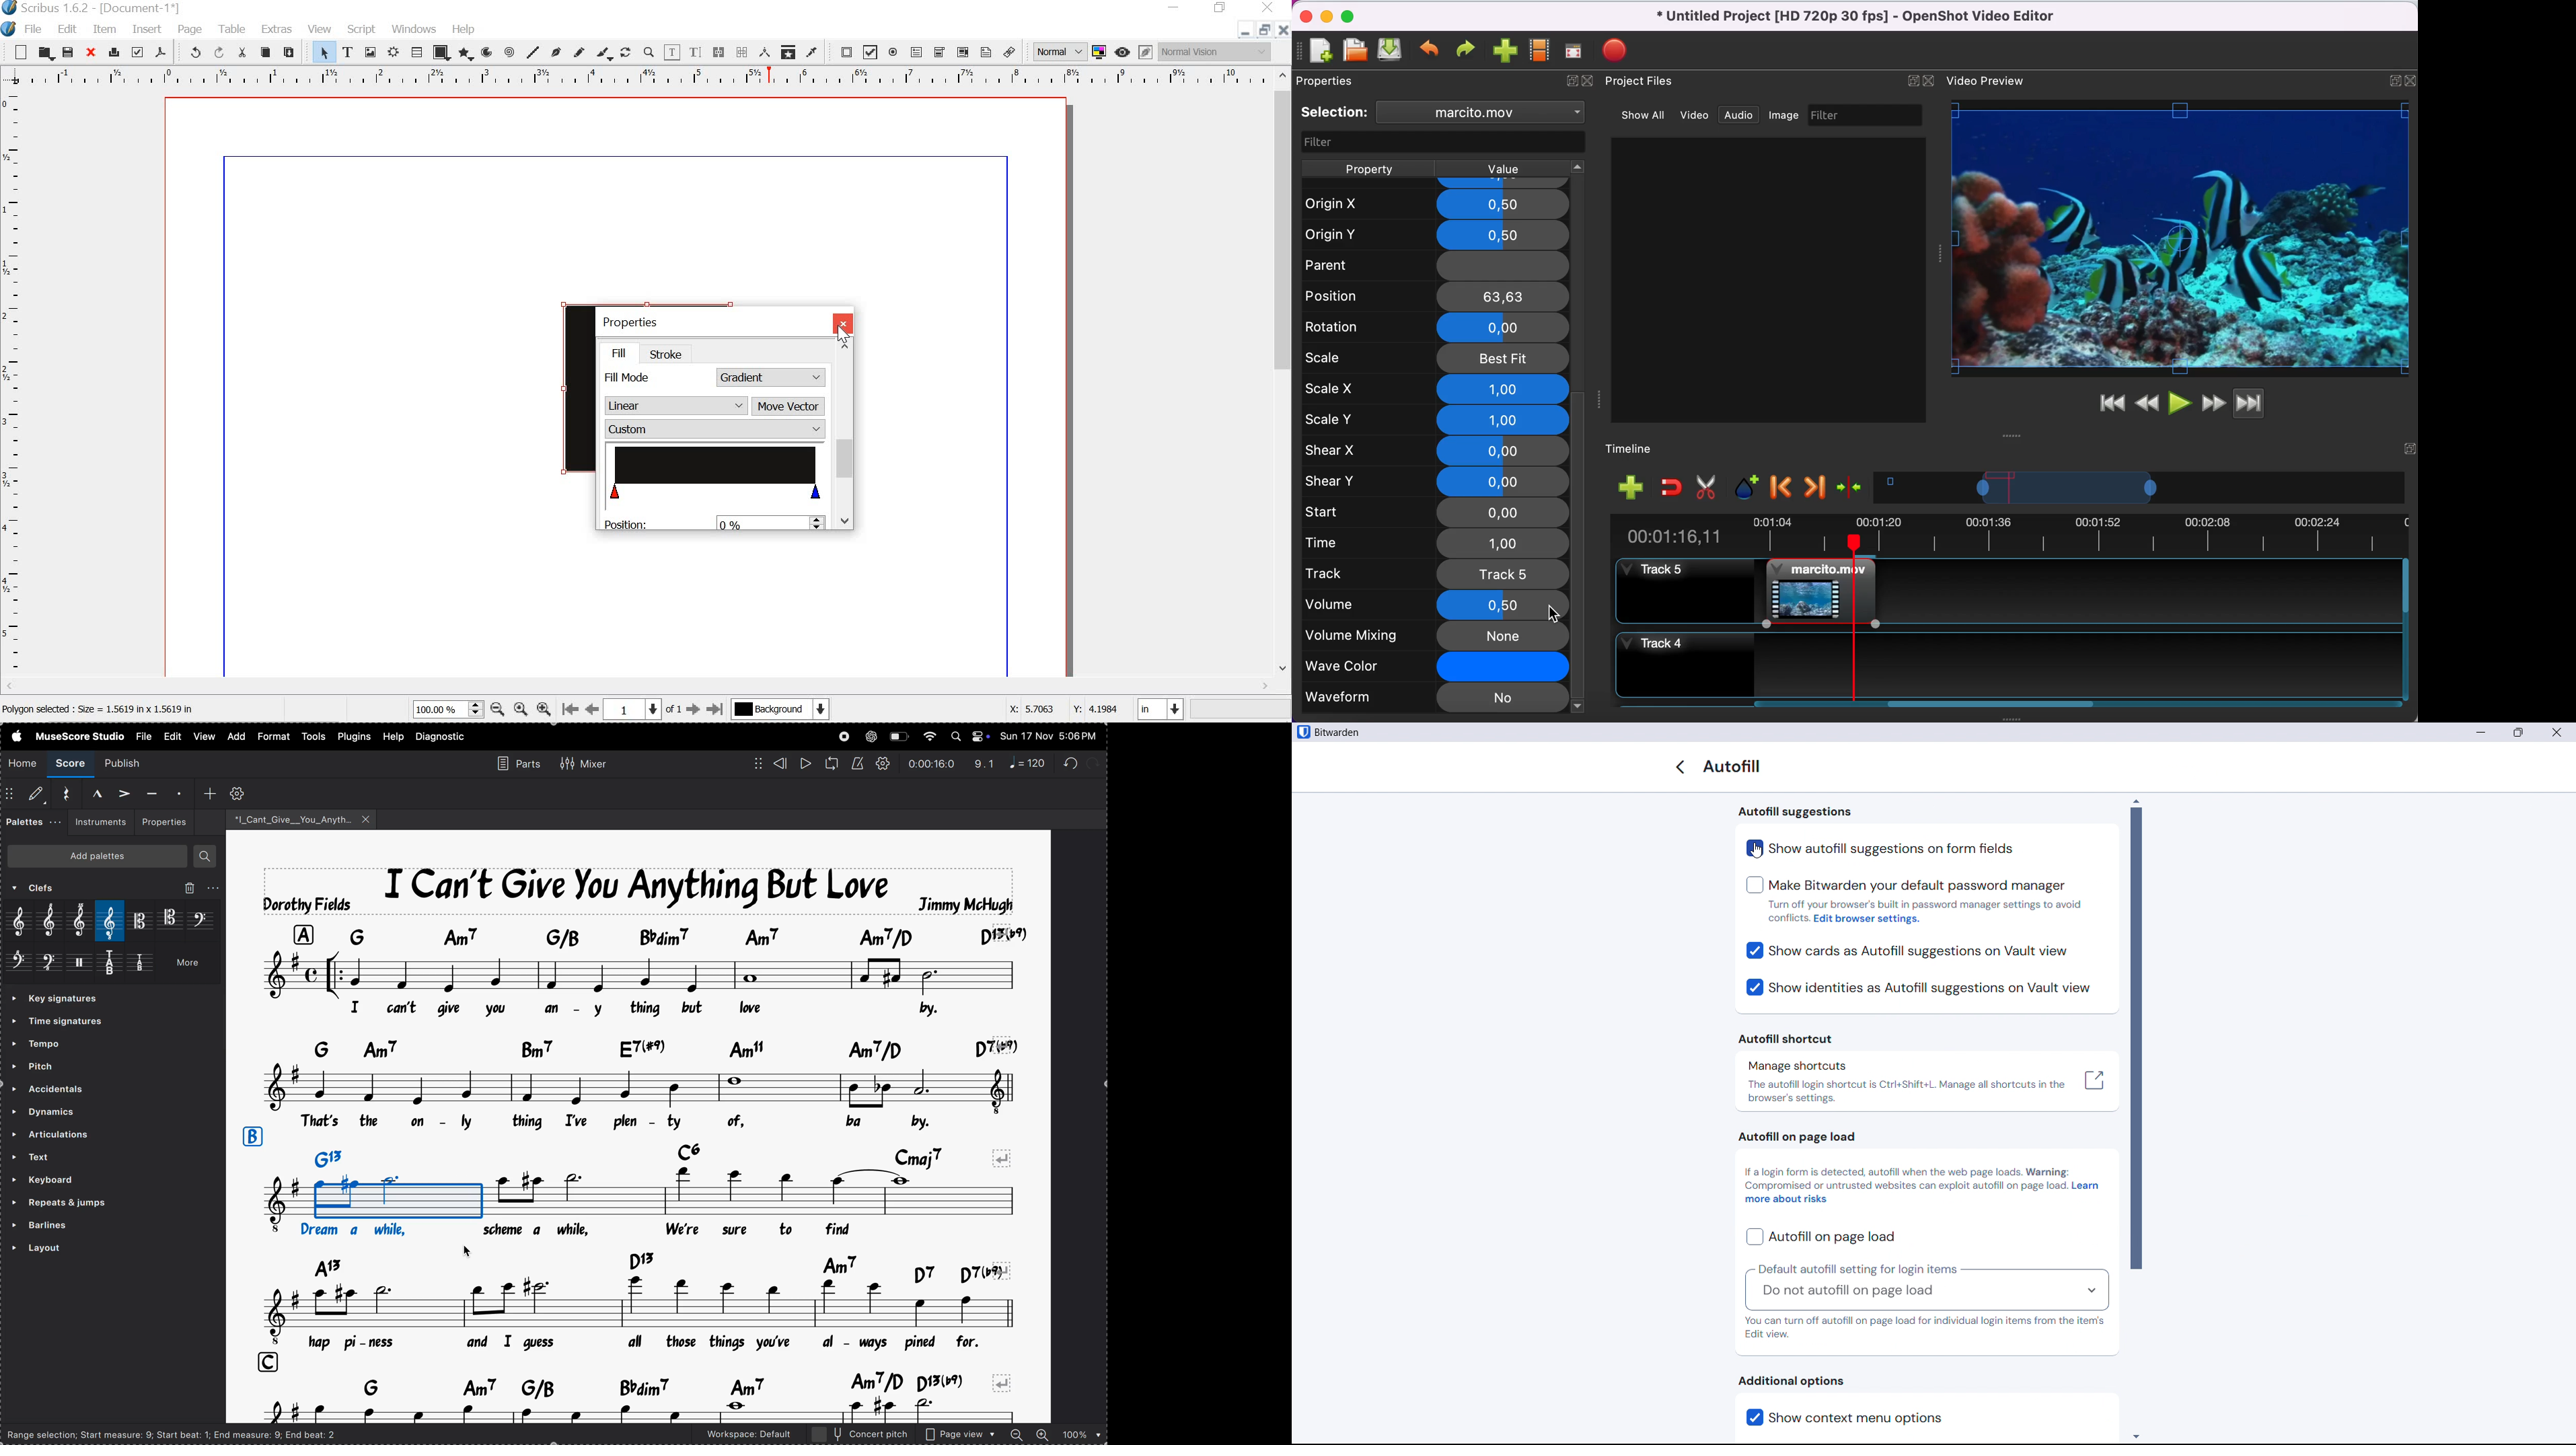 Image resolution: width=2576 pixels, height=1456 pixels. I want to click on expand/hide, so click(2408, 446).